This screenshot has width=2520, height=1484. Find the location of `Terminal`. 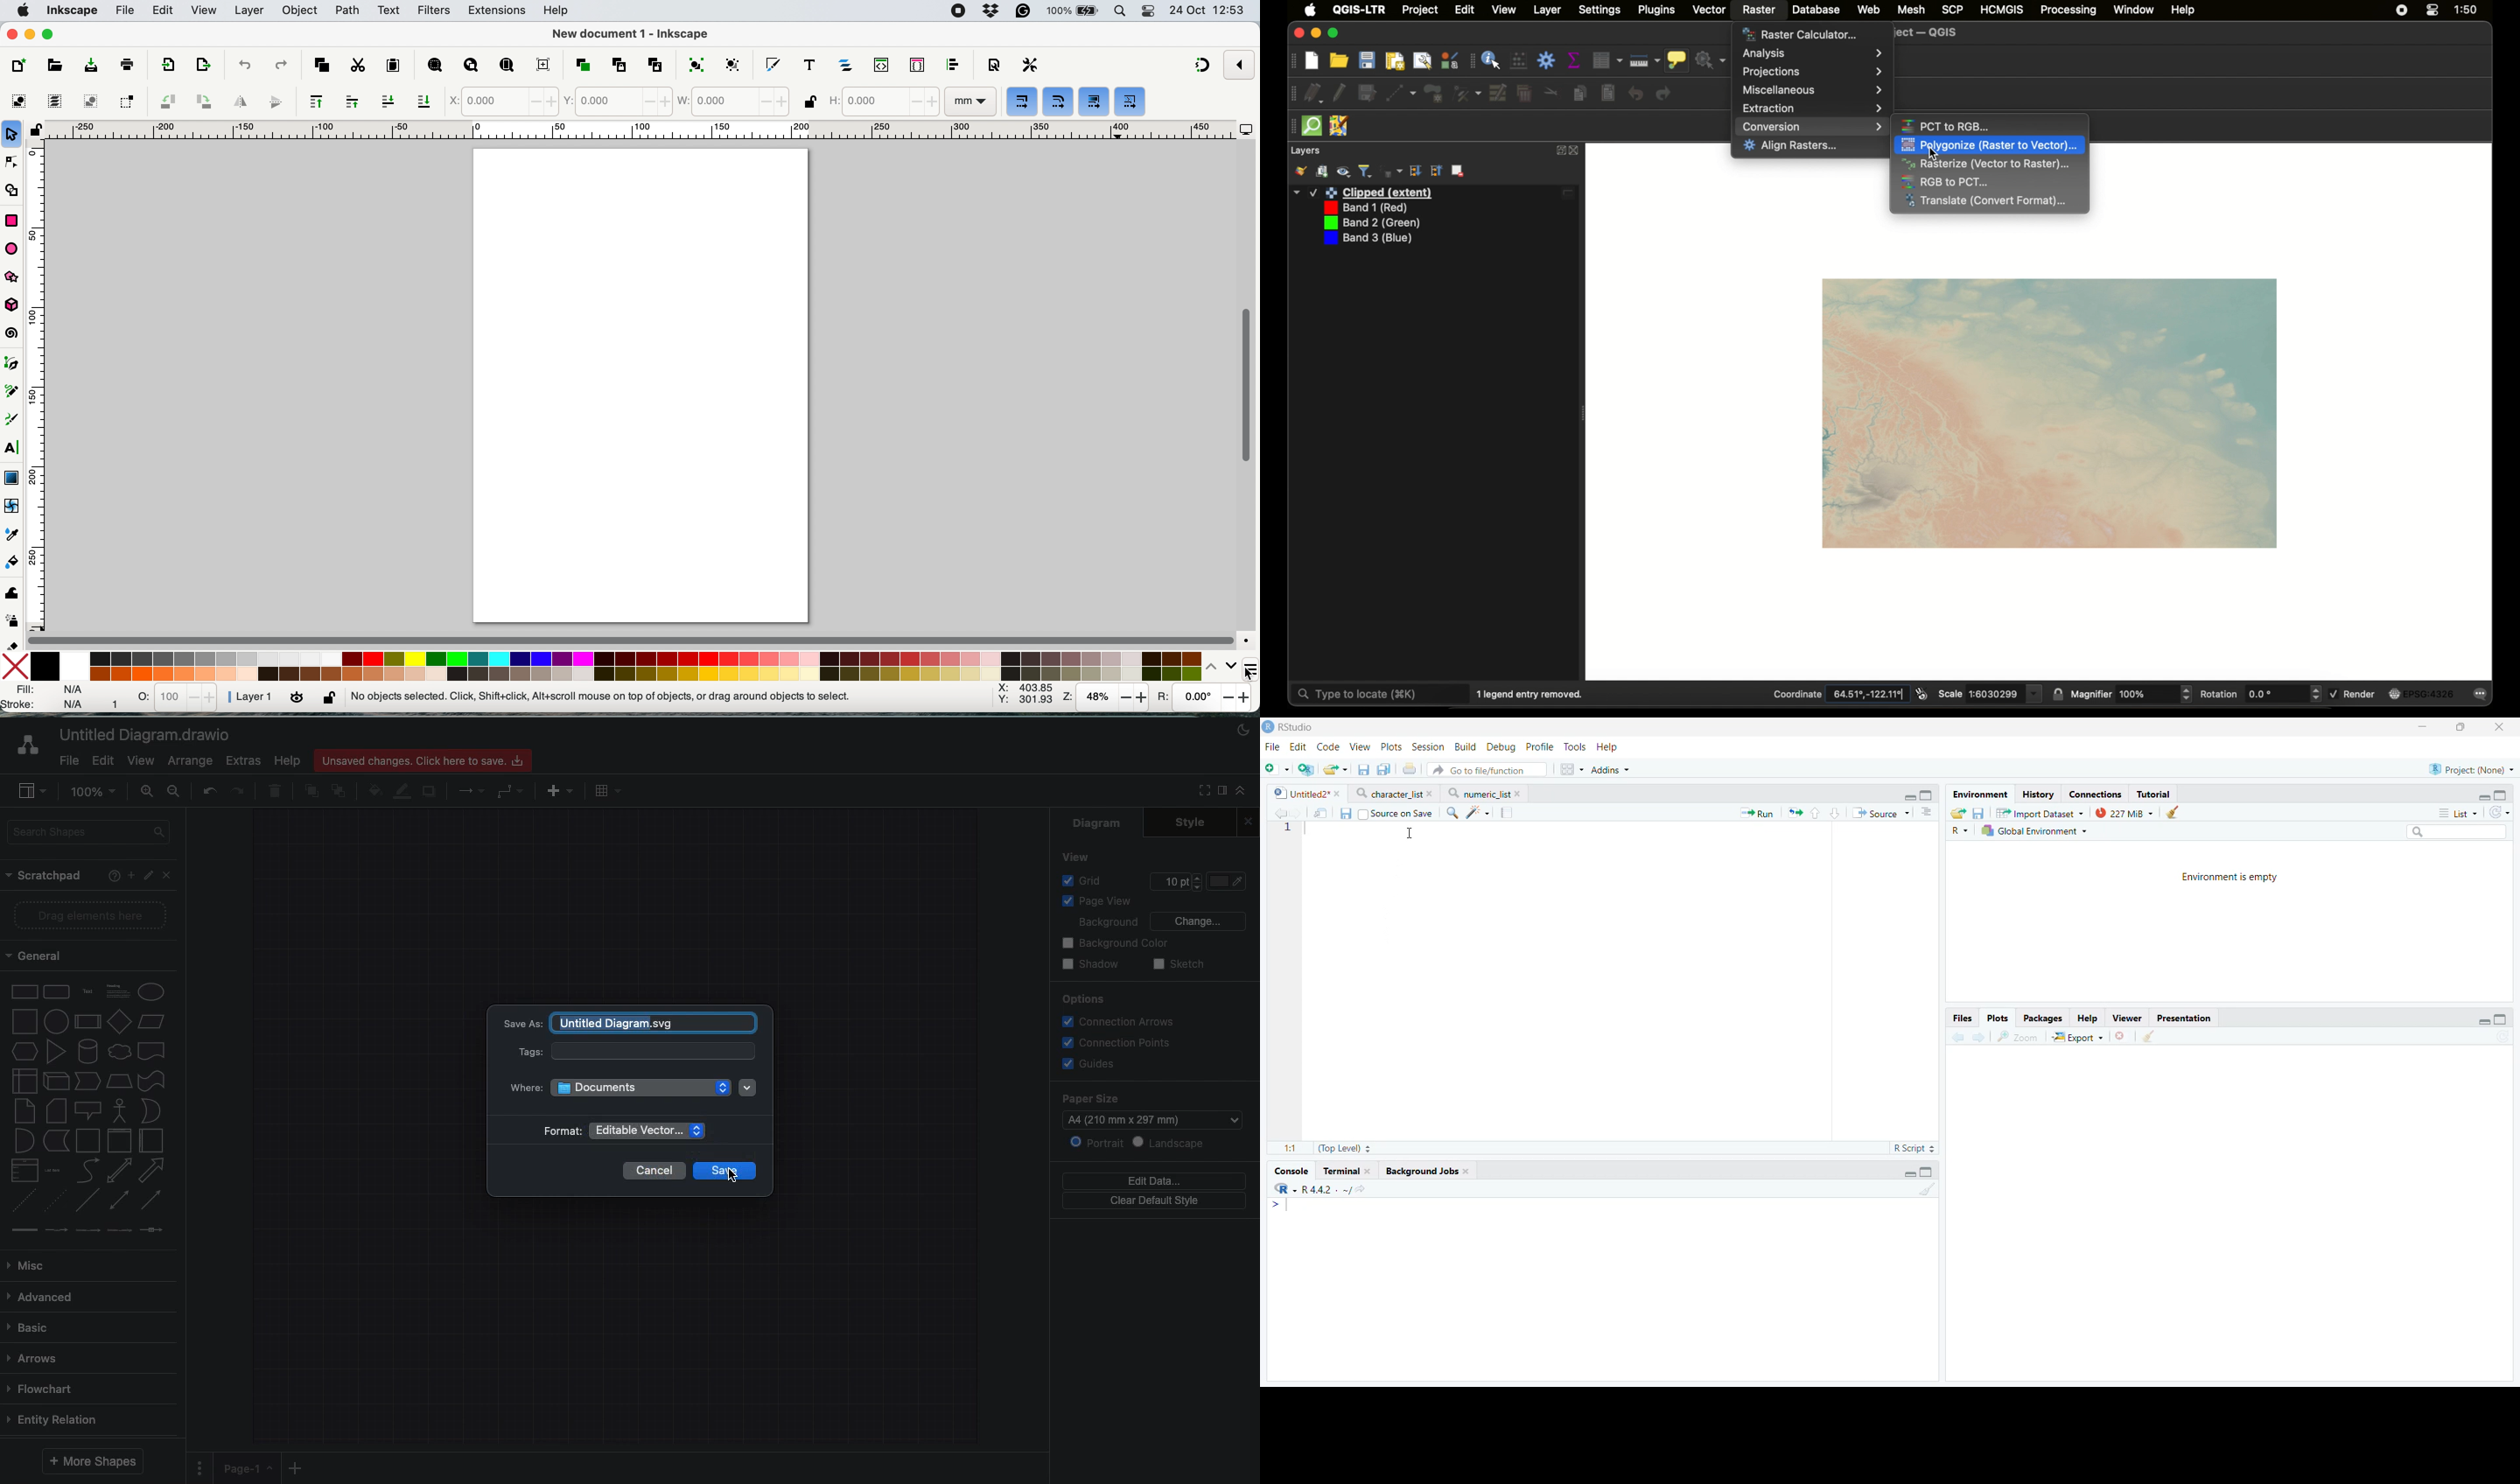

Terminal is located at coordinates (1347, 1170).